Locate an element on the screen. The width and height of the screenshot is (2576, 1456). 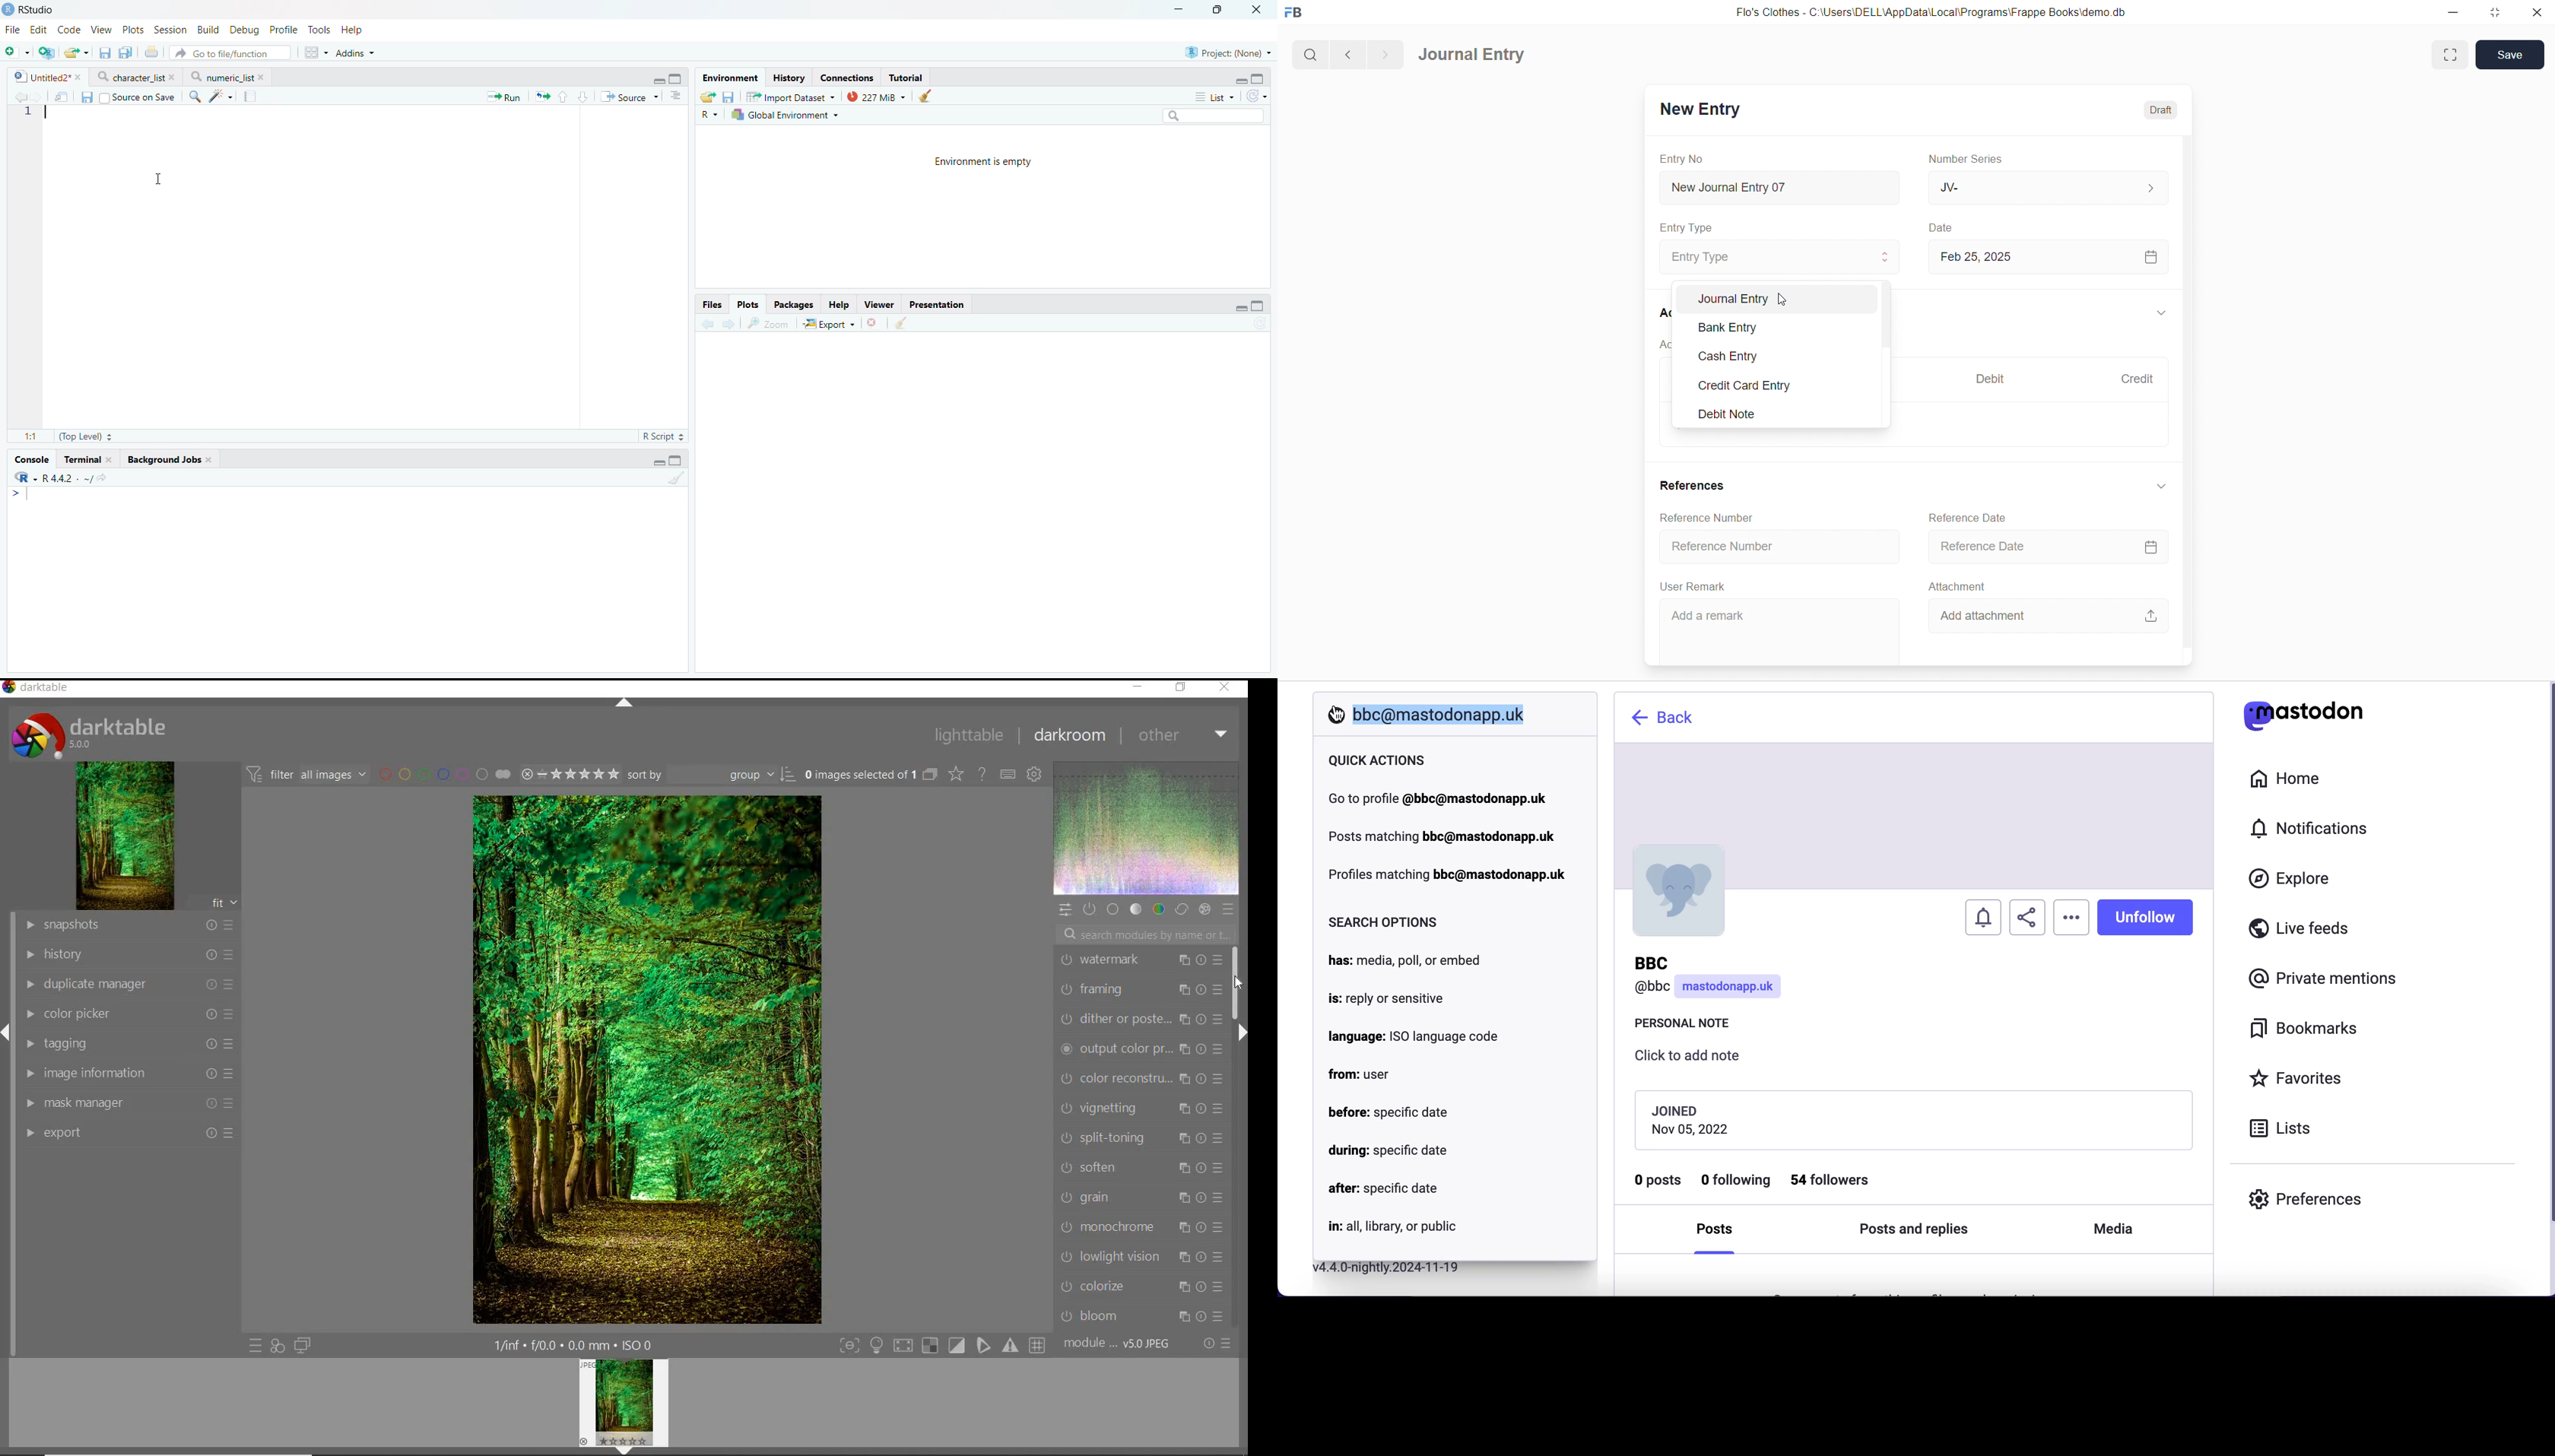
OTHER INTERFACE DETAILS is located at coordinates (573, 1345).